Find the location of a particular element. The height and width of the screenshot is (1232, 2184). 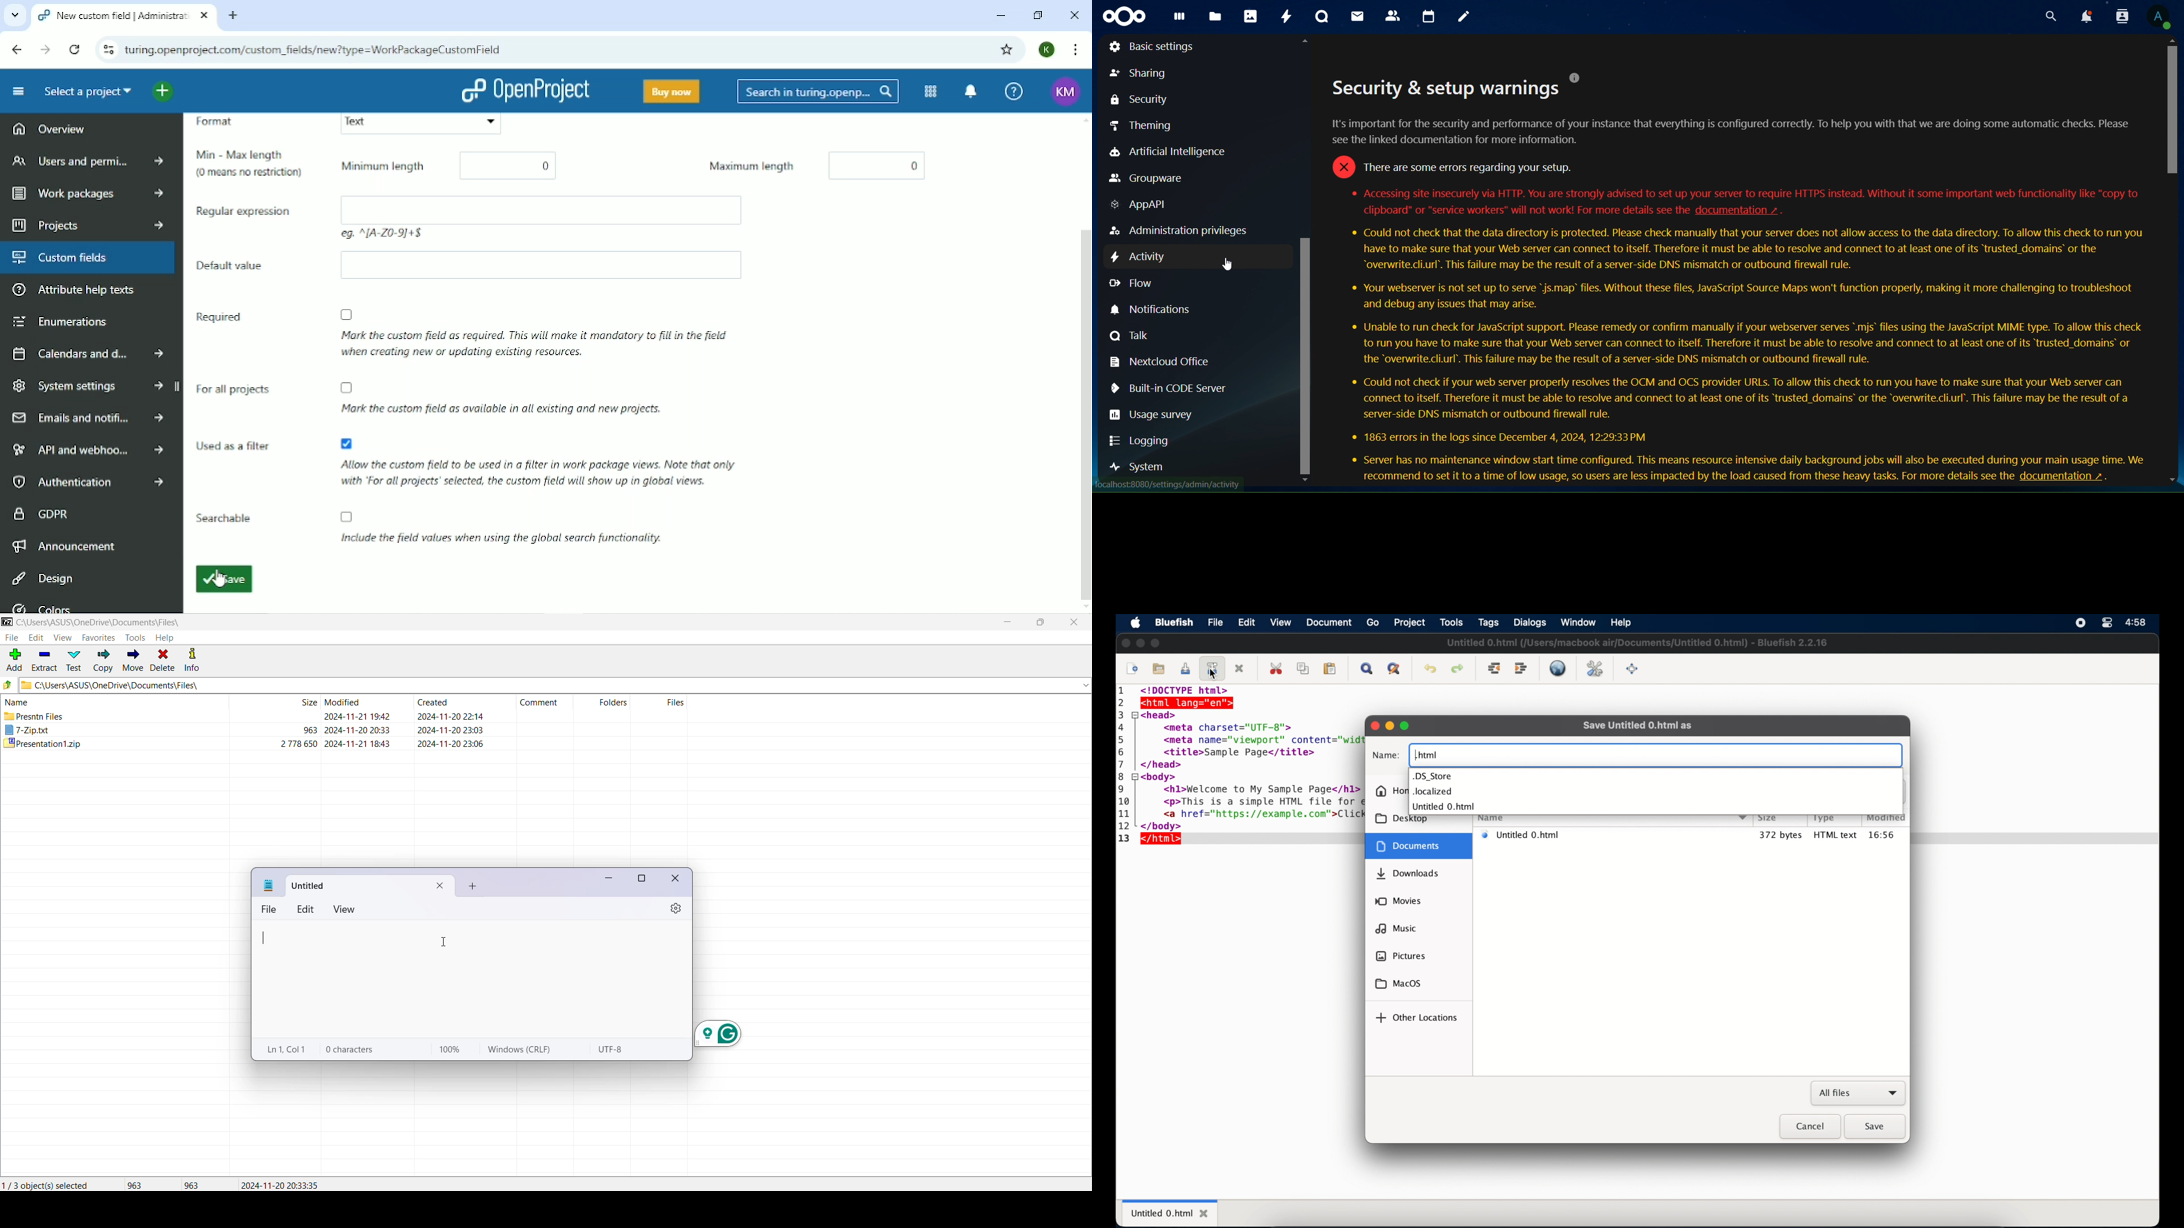

Favorites is located at coordinates (100, 638).